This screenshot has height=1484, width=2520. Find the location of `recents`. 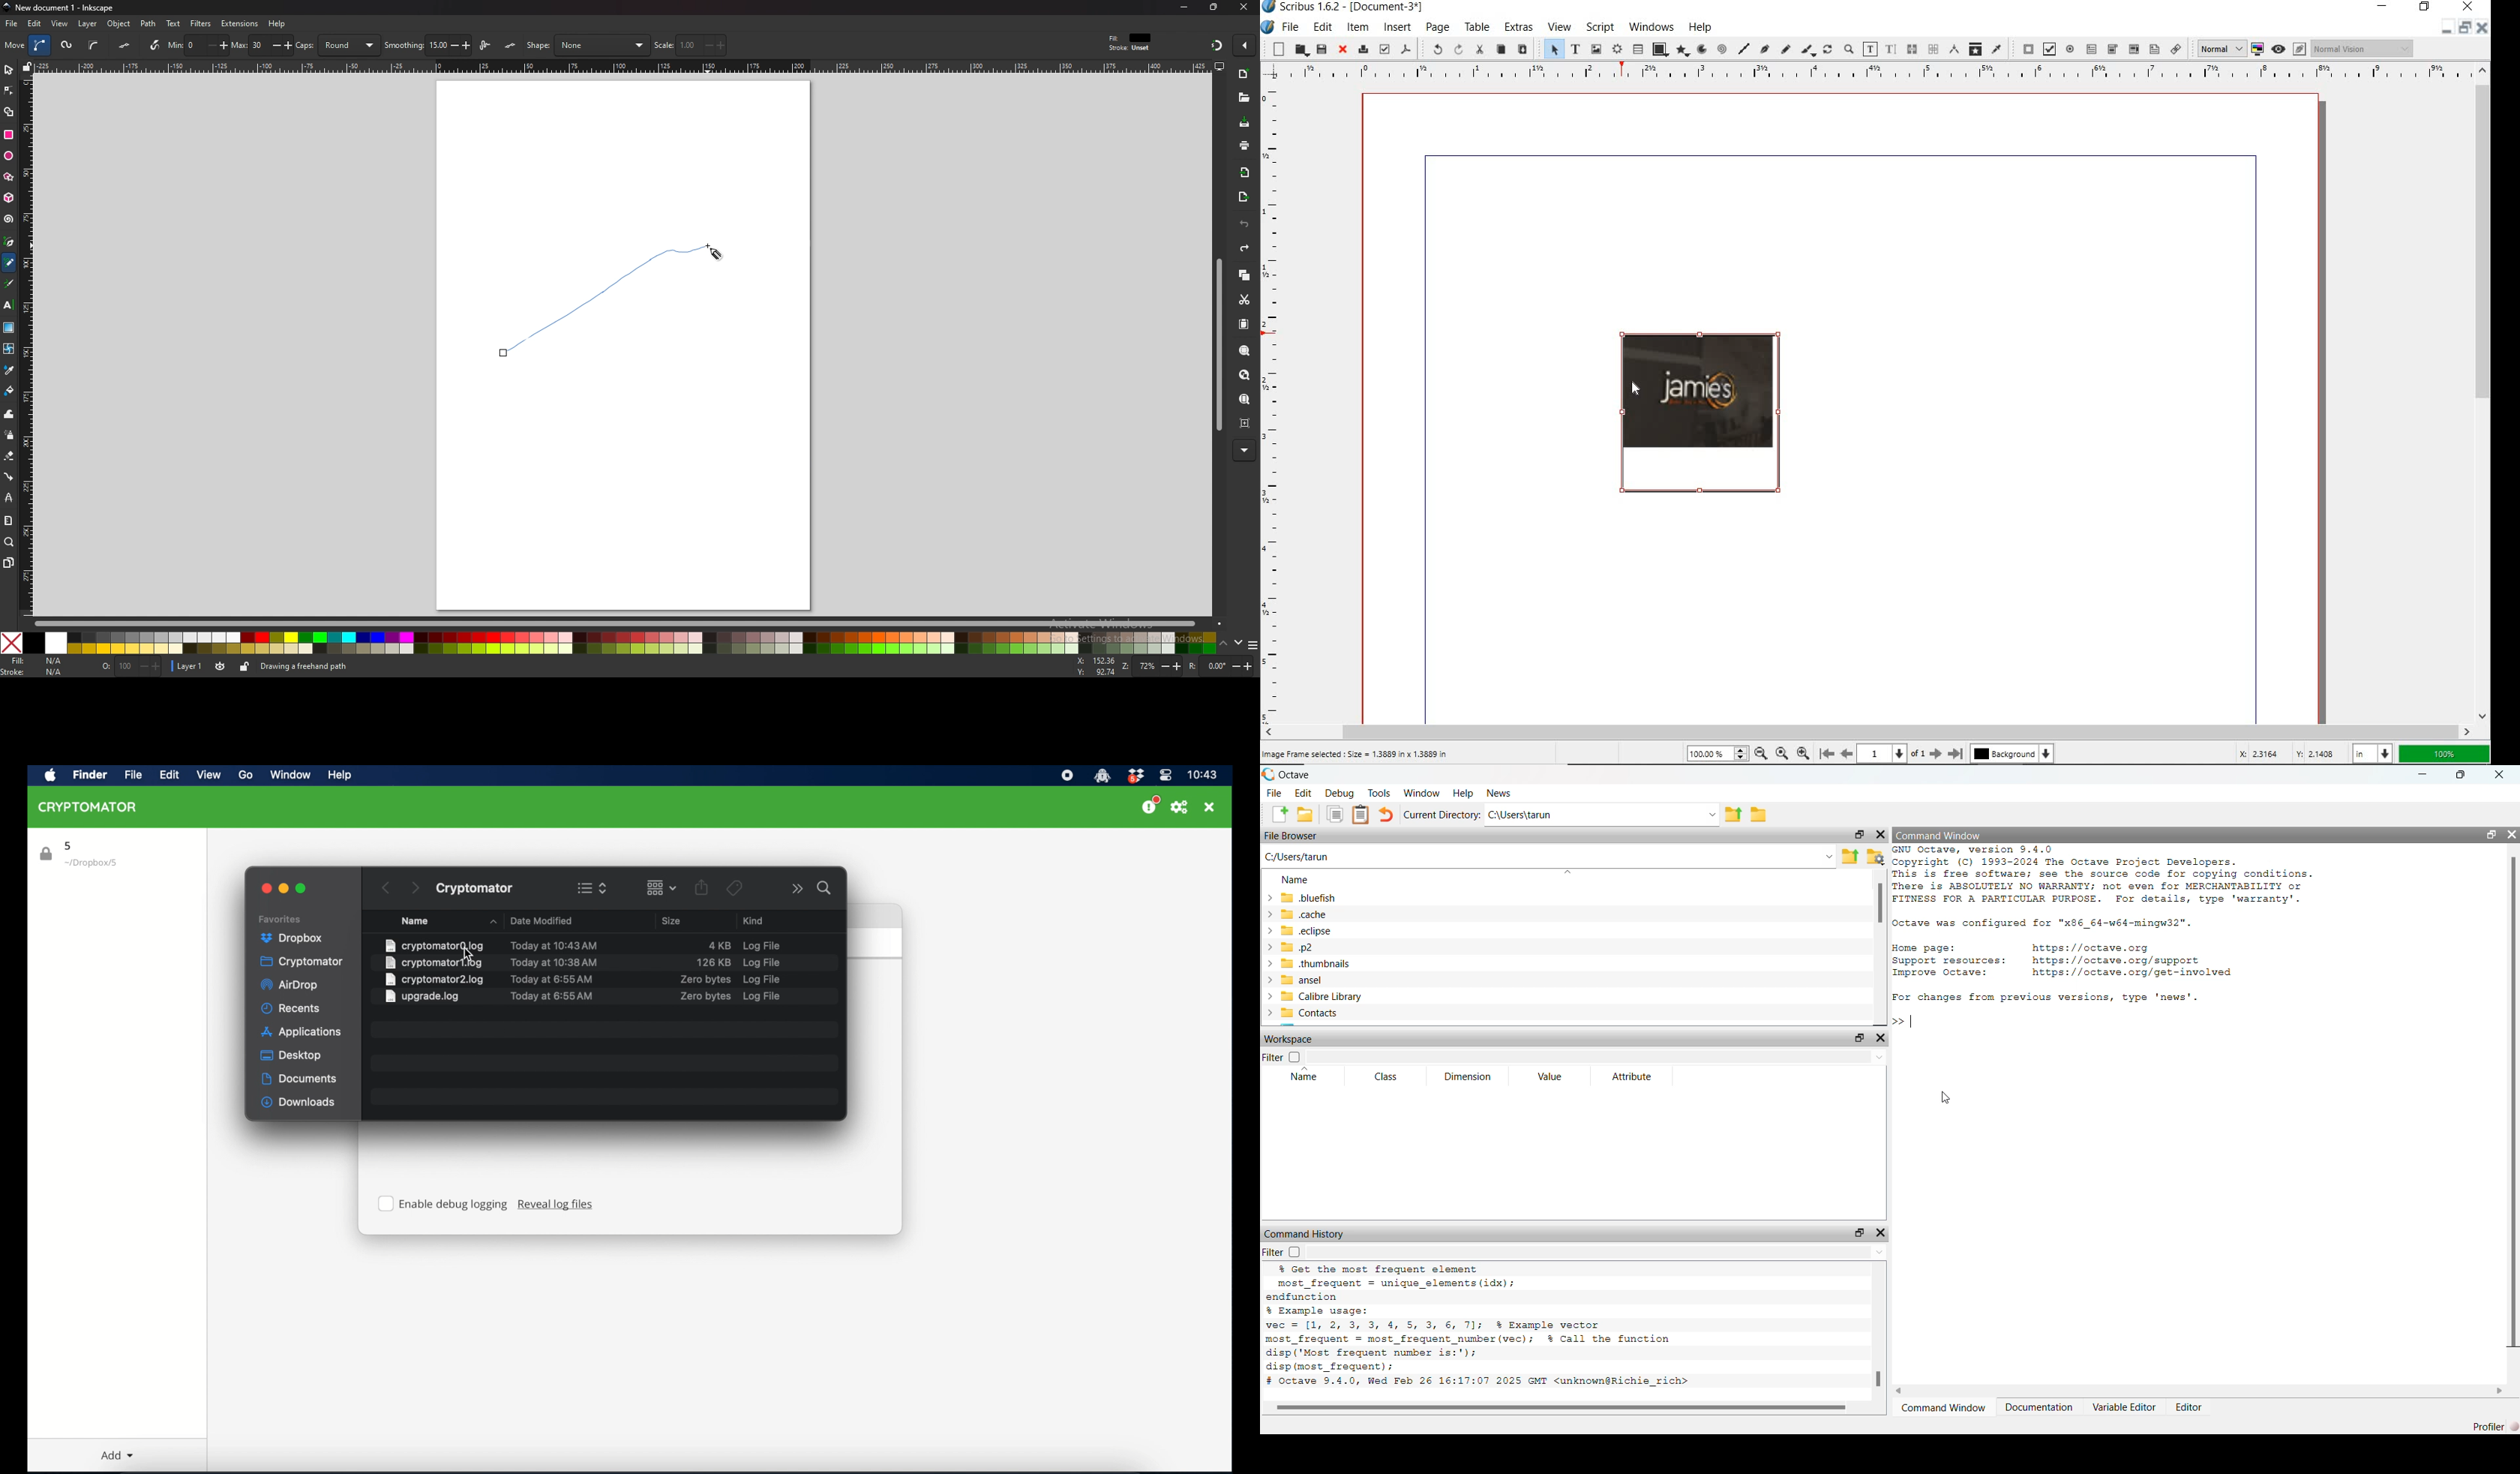

recents is located at coordinates (291, 1009).